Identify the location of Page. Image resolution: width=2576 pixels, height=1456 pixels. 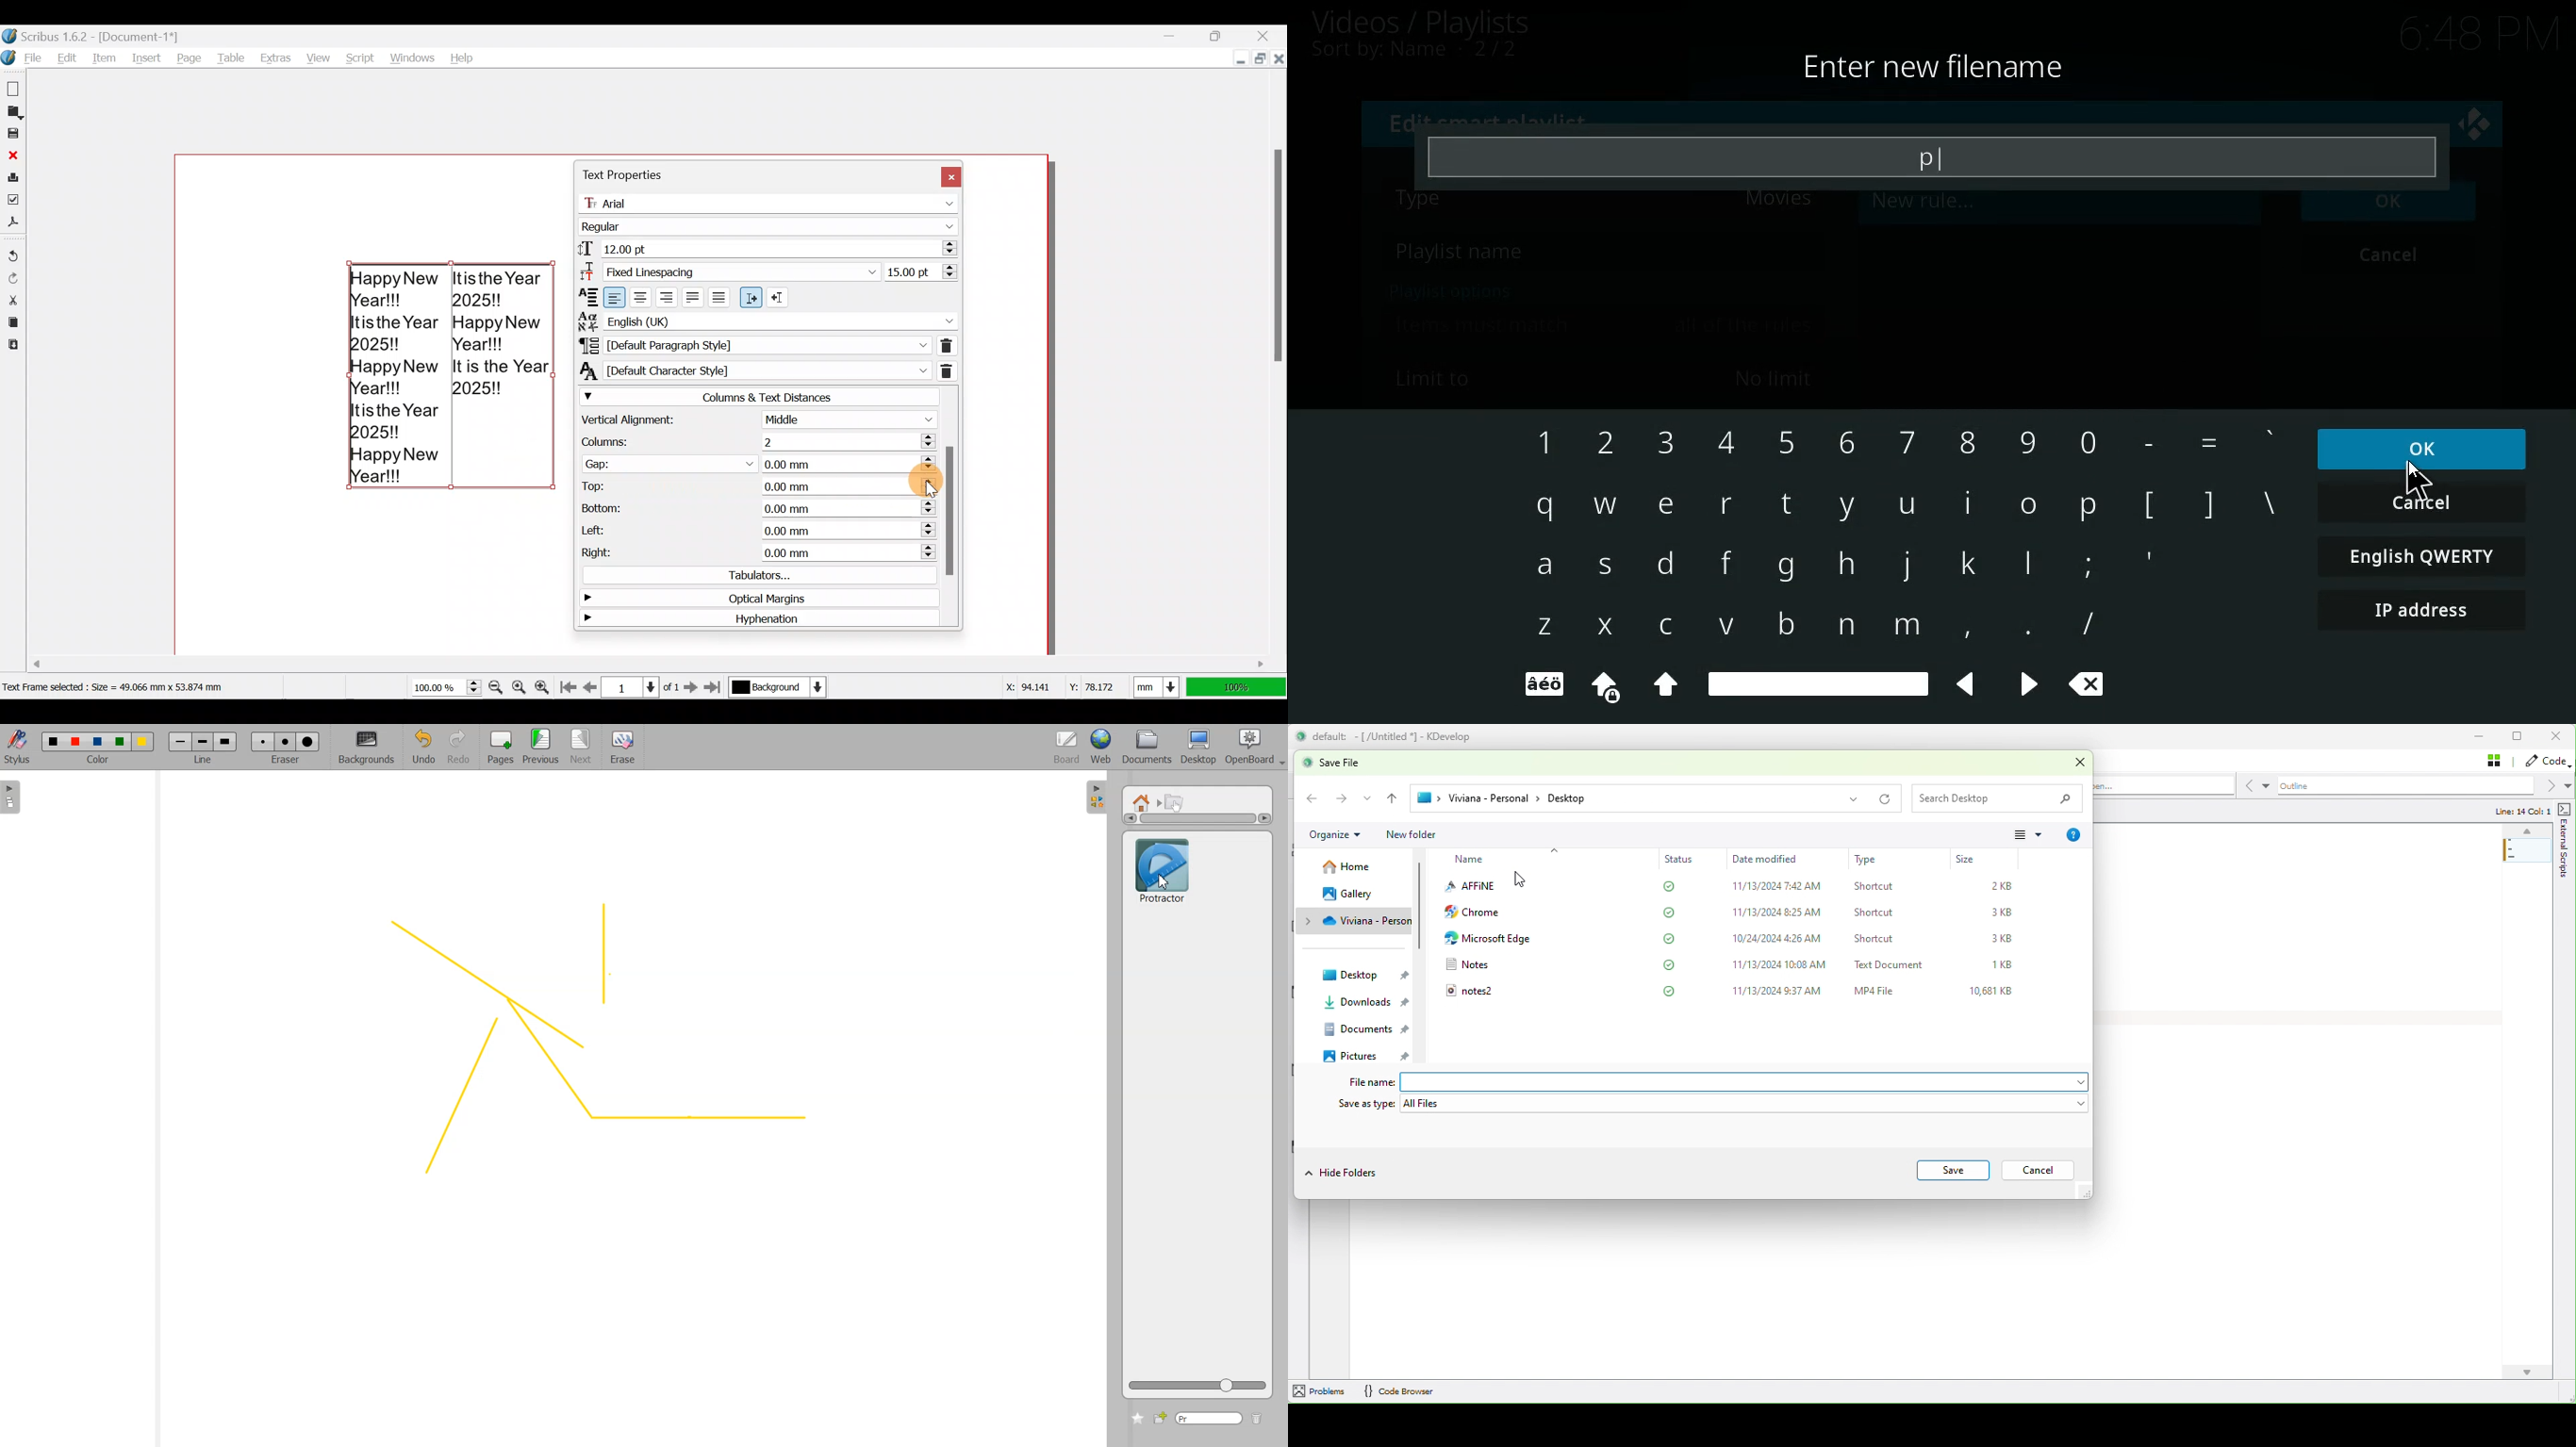
(190, 58).